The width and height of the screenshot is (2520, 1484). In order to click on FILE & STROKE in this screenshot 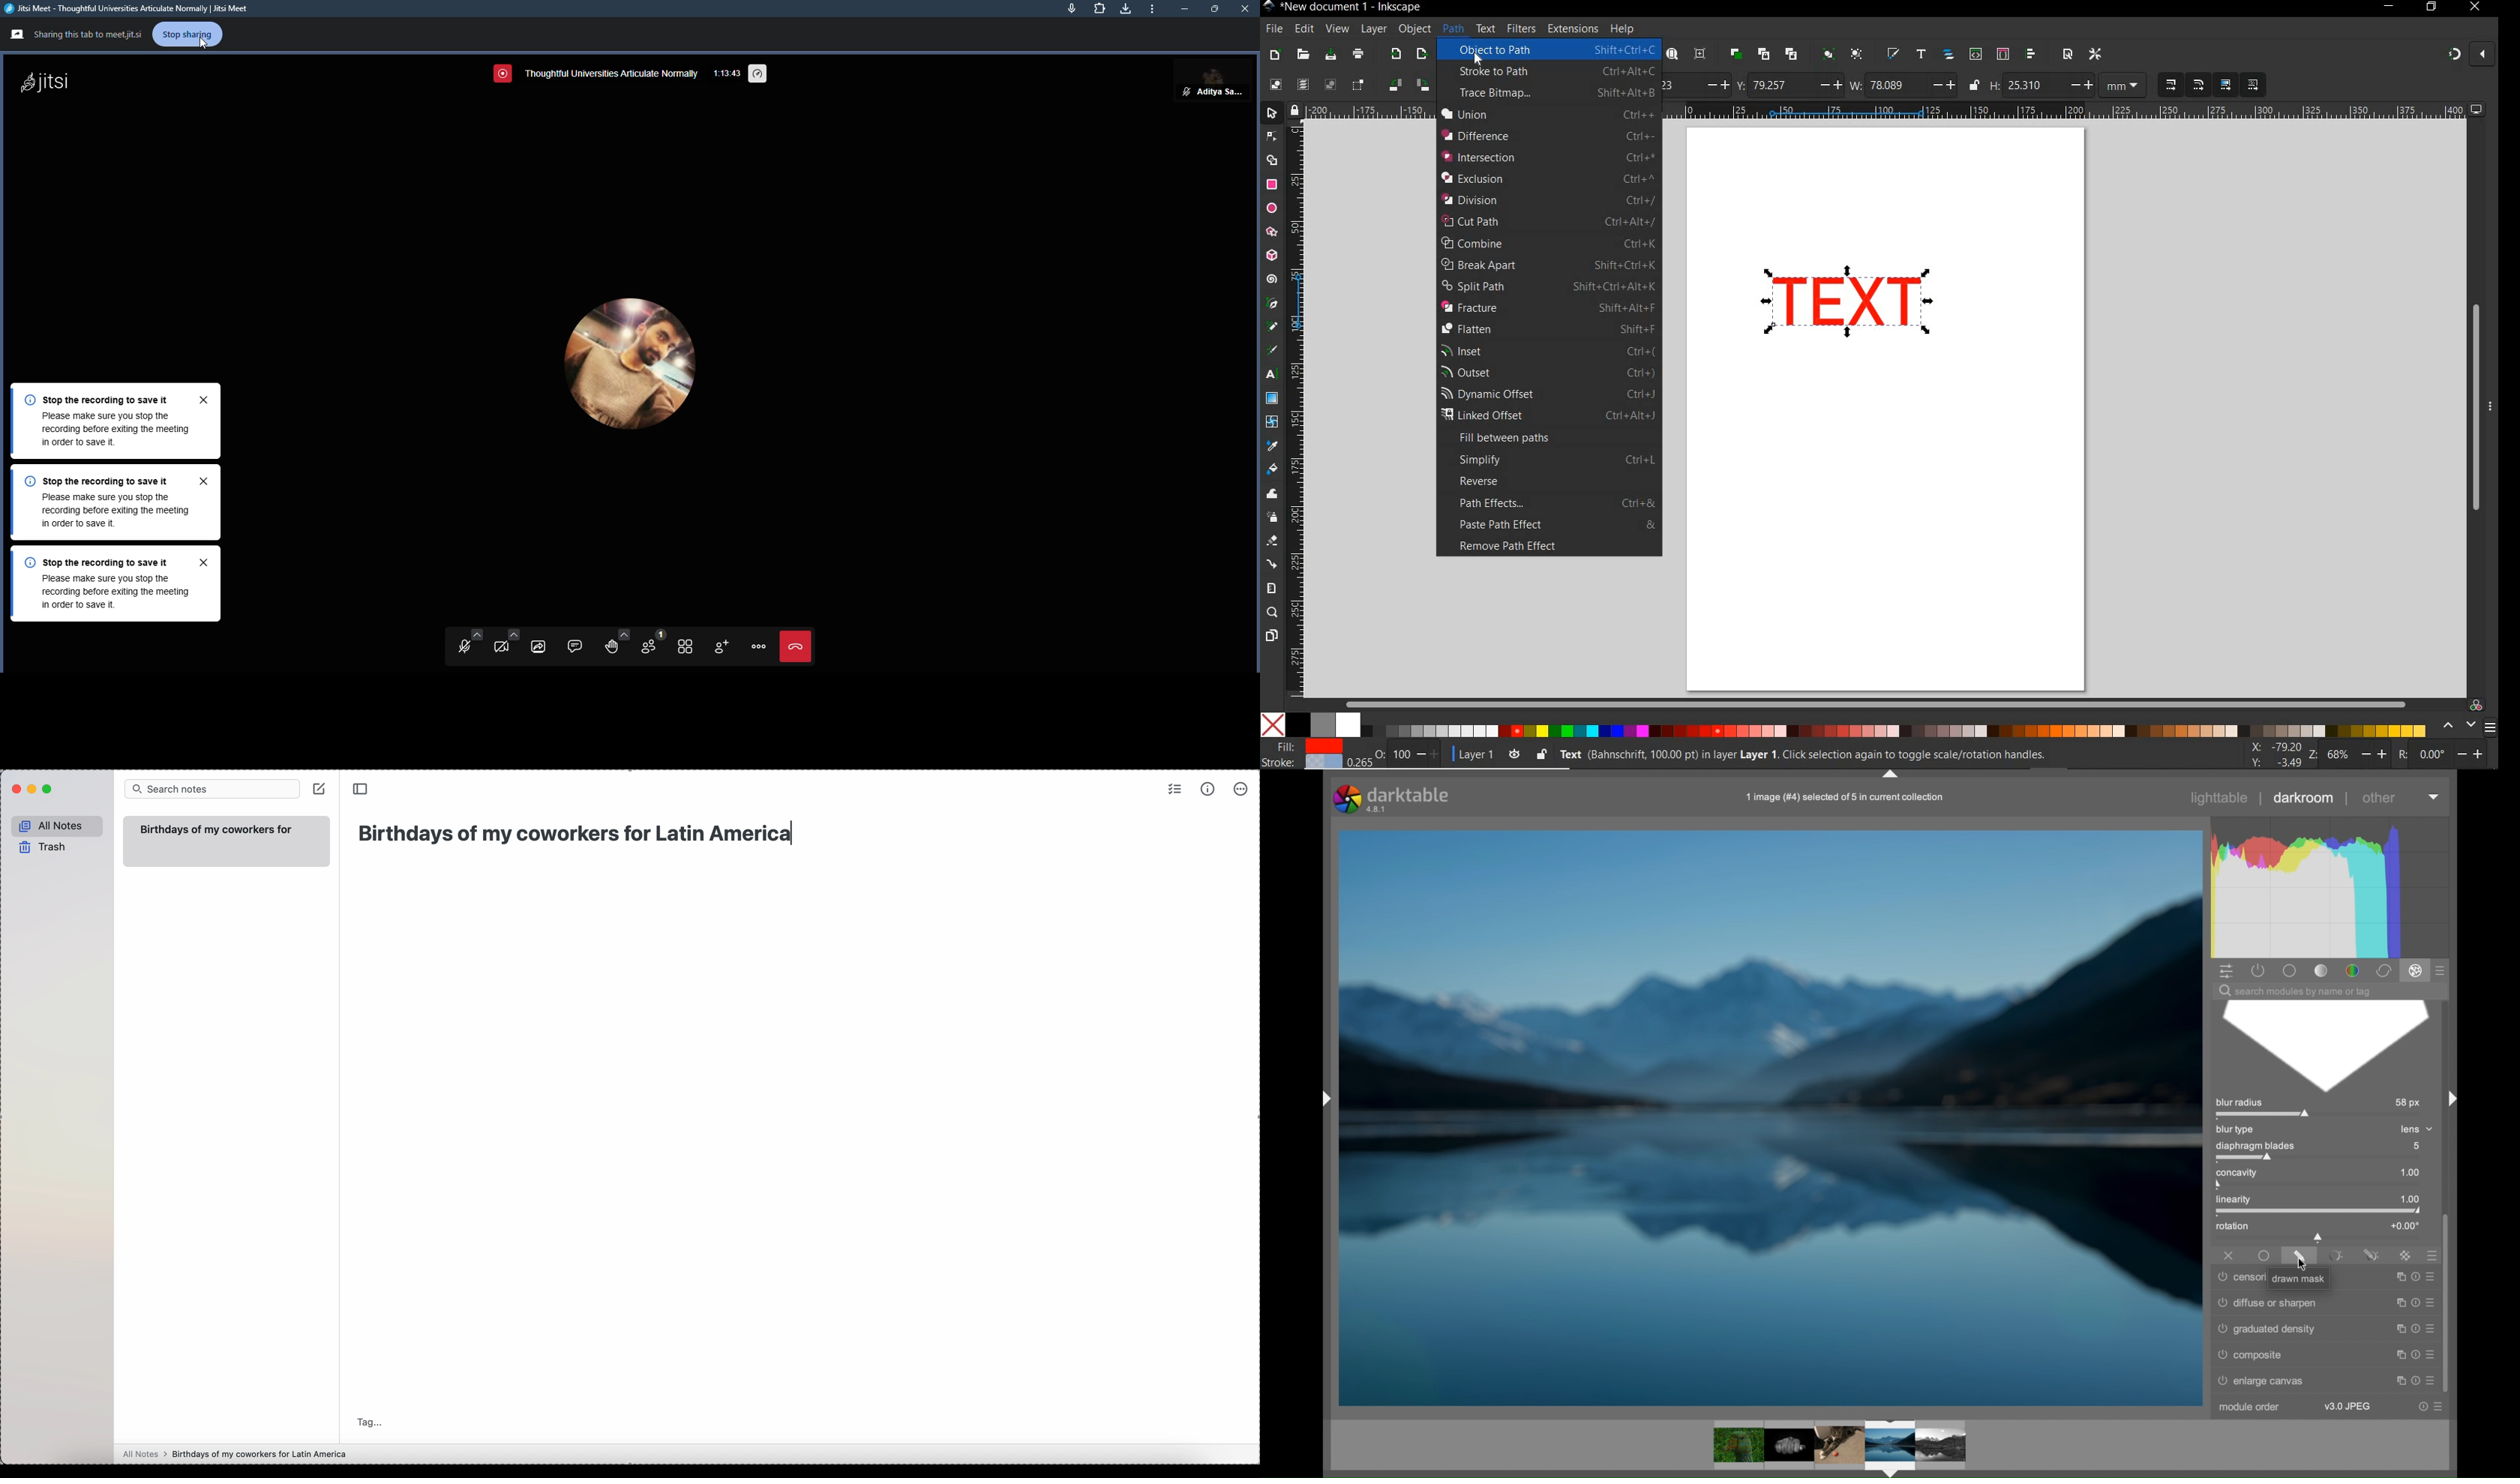, I will do `click(1312, 755)`.